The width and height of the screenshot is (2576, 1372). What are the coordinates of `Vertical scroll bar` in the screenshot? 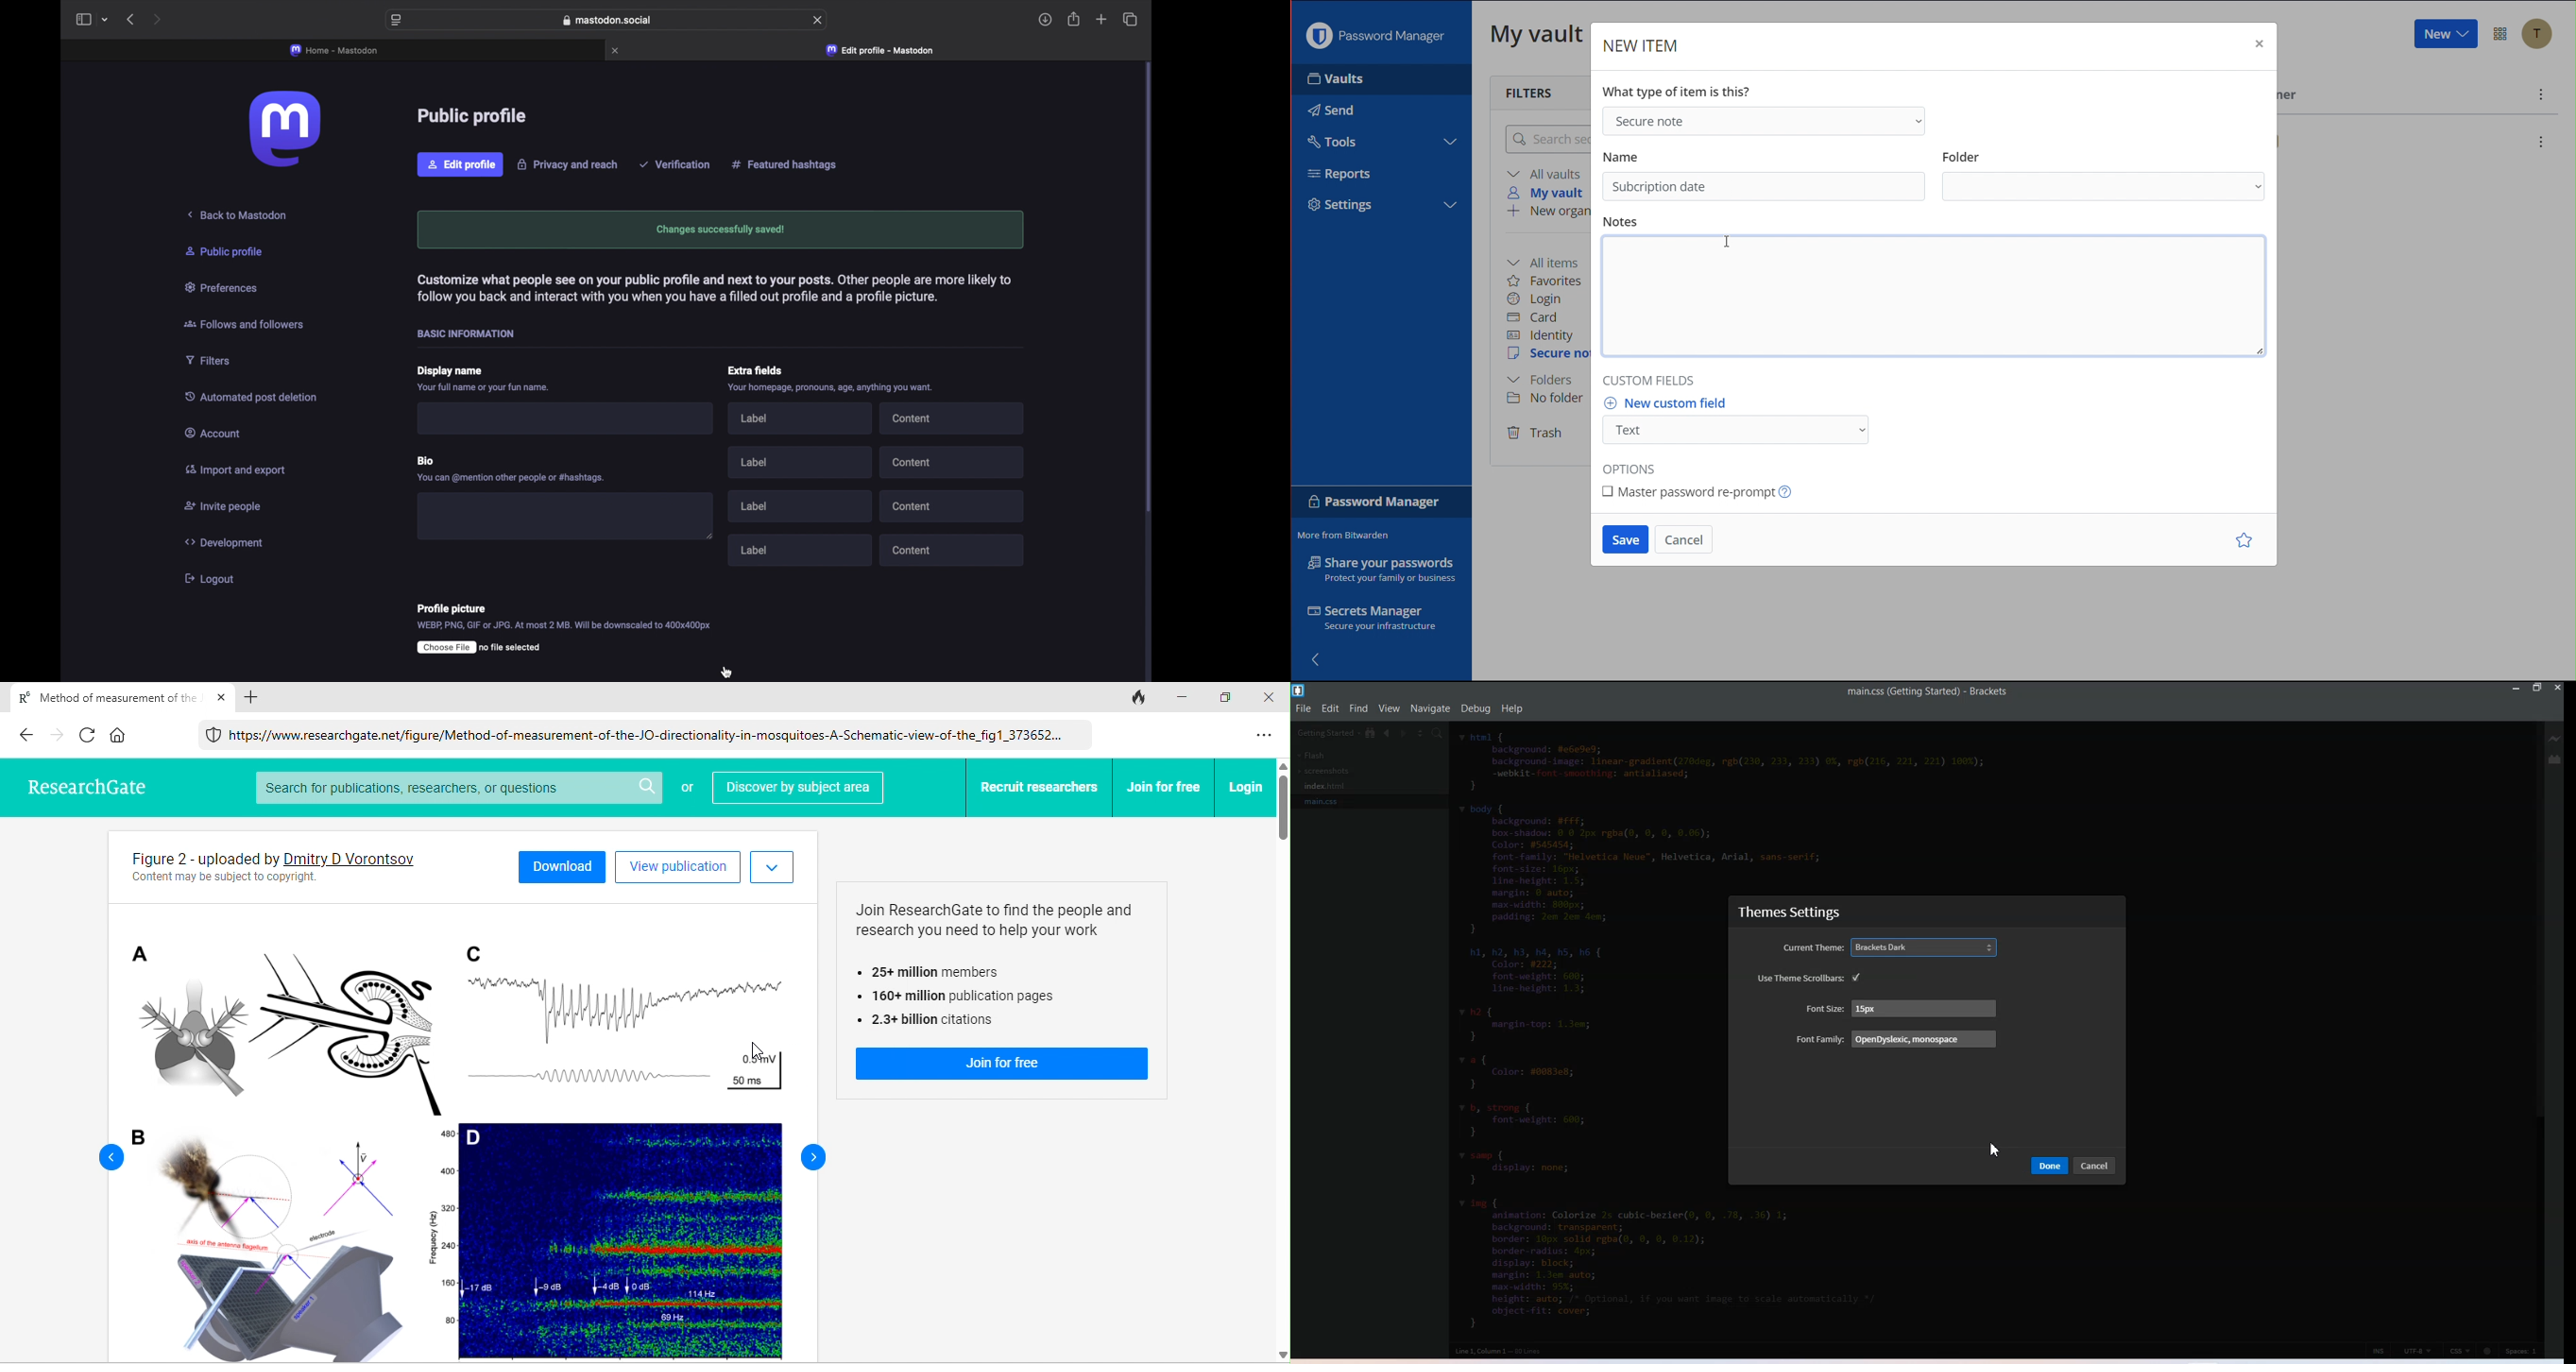 It's located at (2538, 1029).